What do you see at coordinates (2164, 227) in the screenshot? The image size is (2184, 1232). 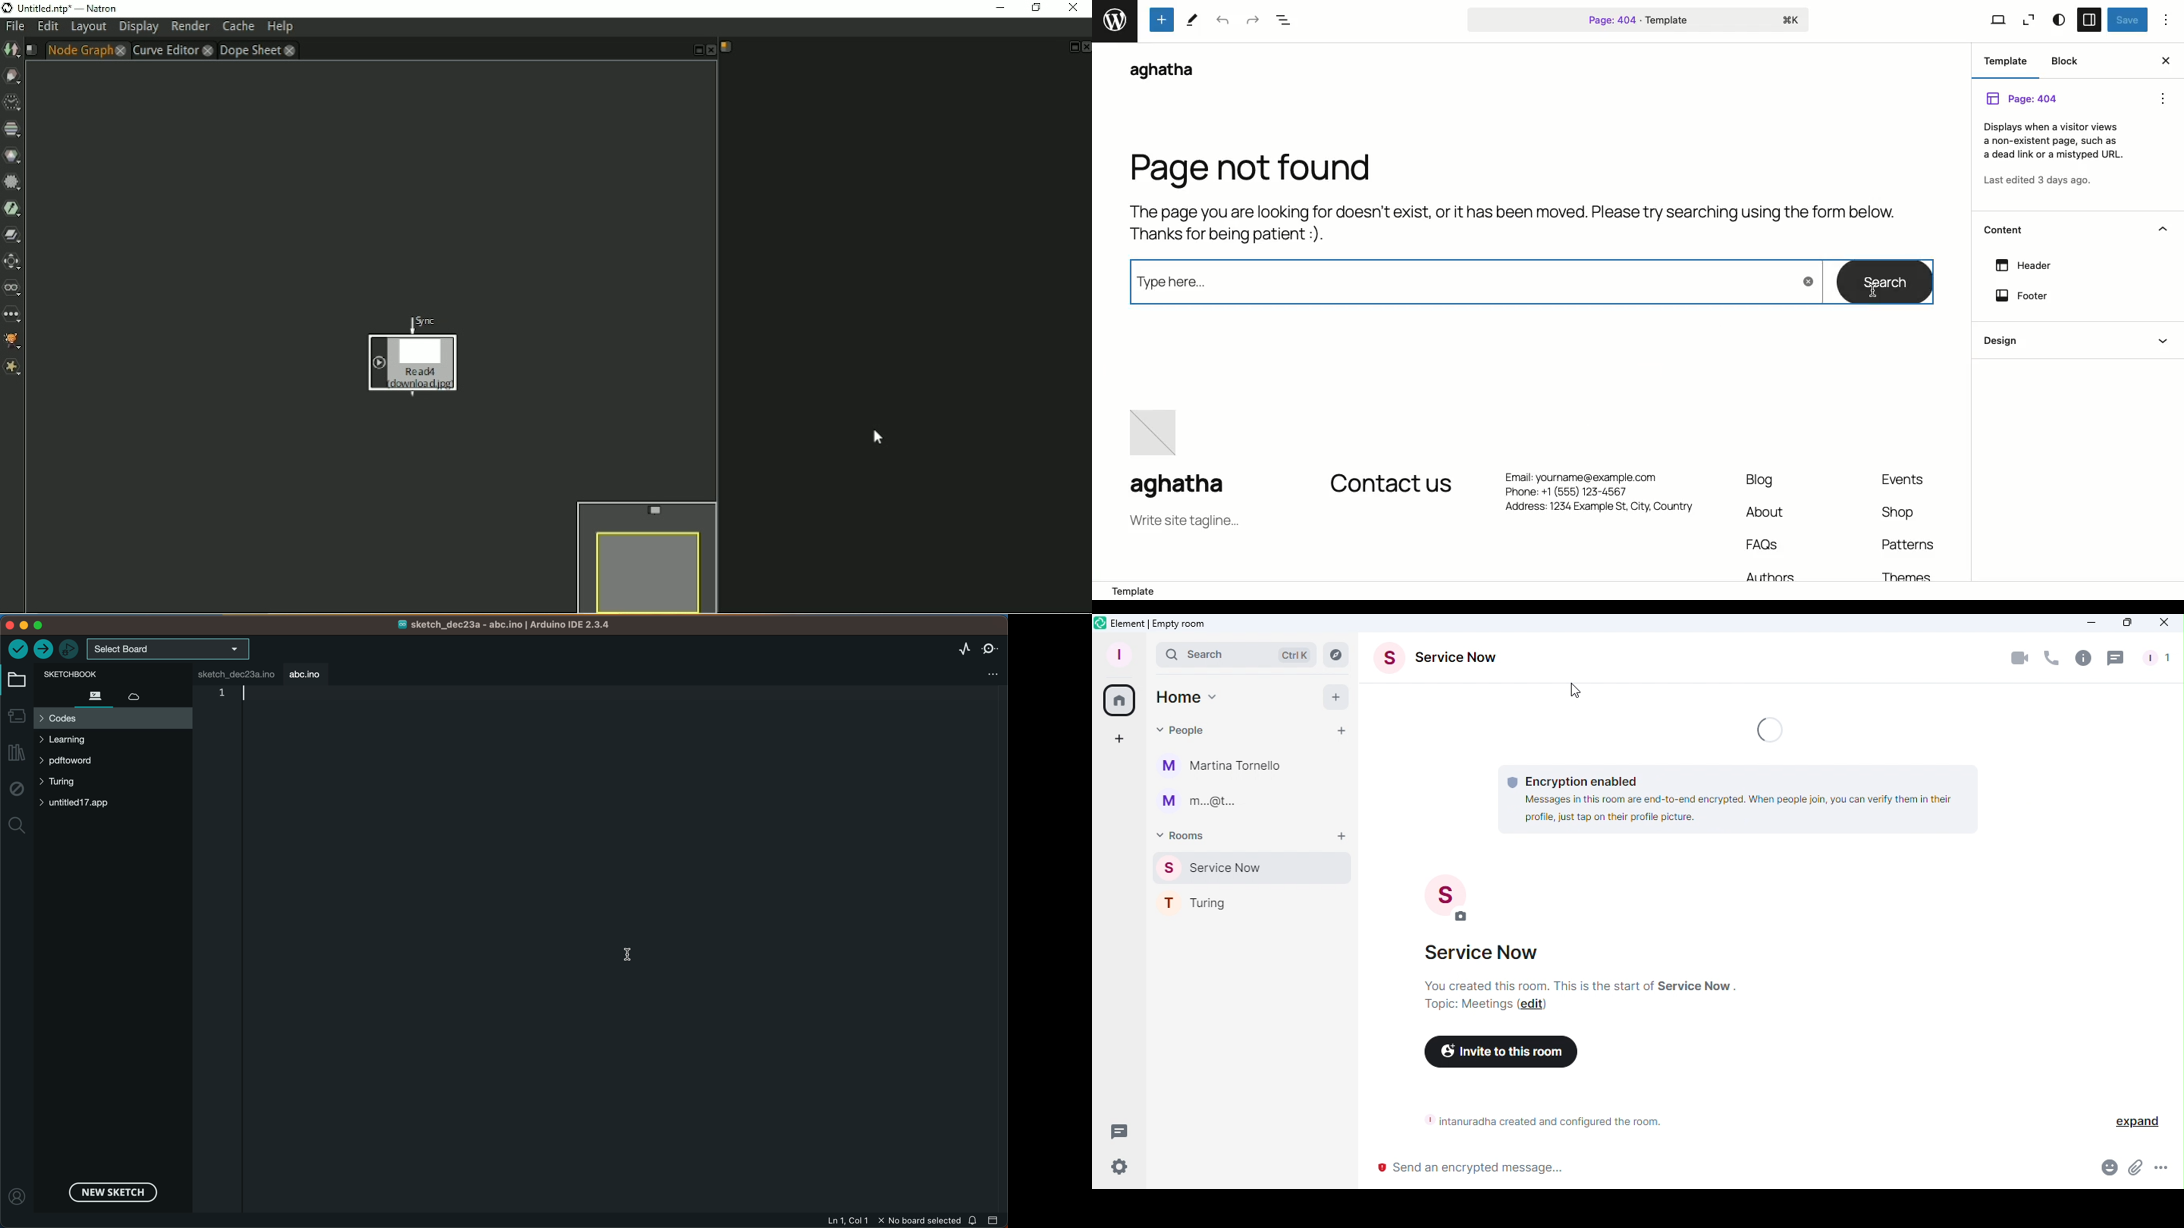 I see `Hide` at bounding box center [2164, 227].